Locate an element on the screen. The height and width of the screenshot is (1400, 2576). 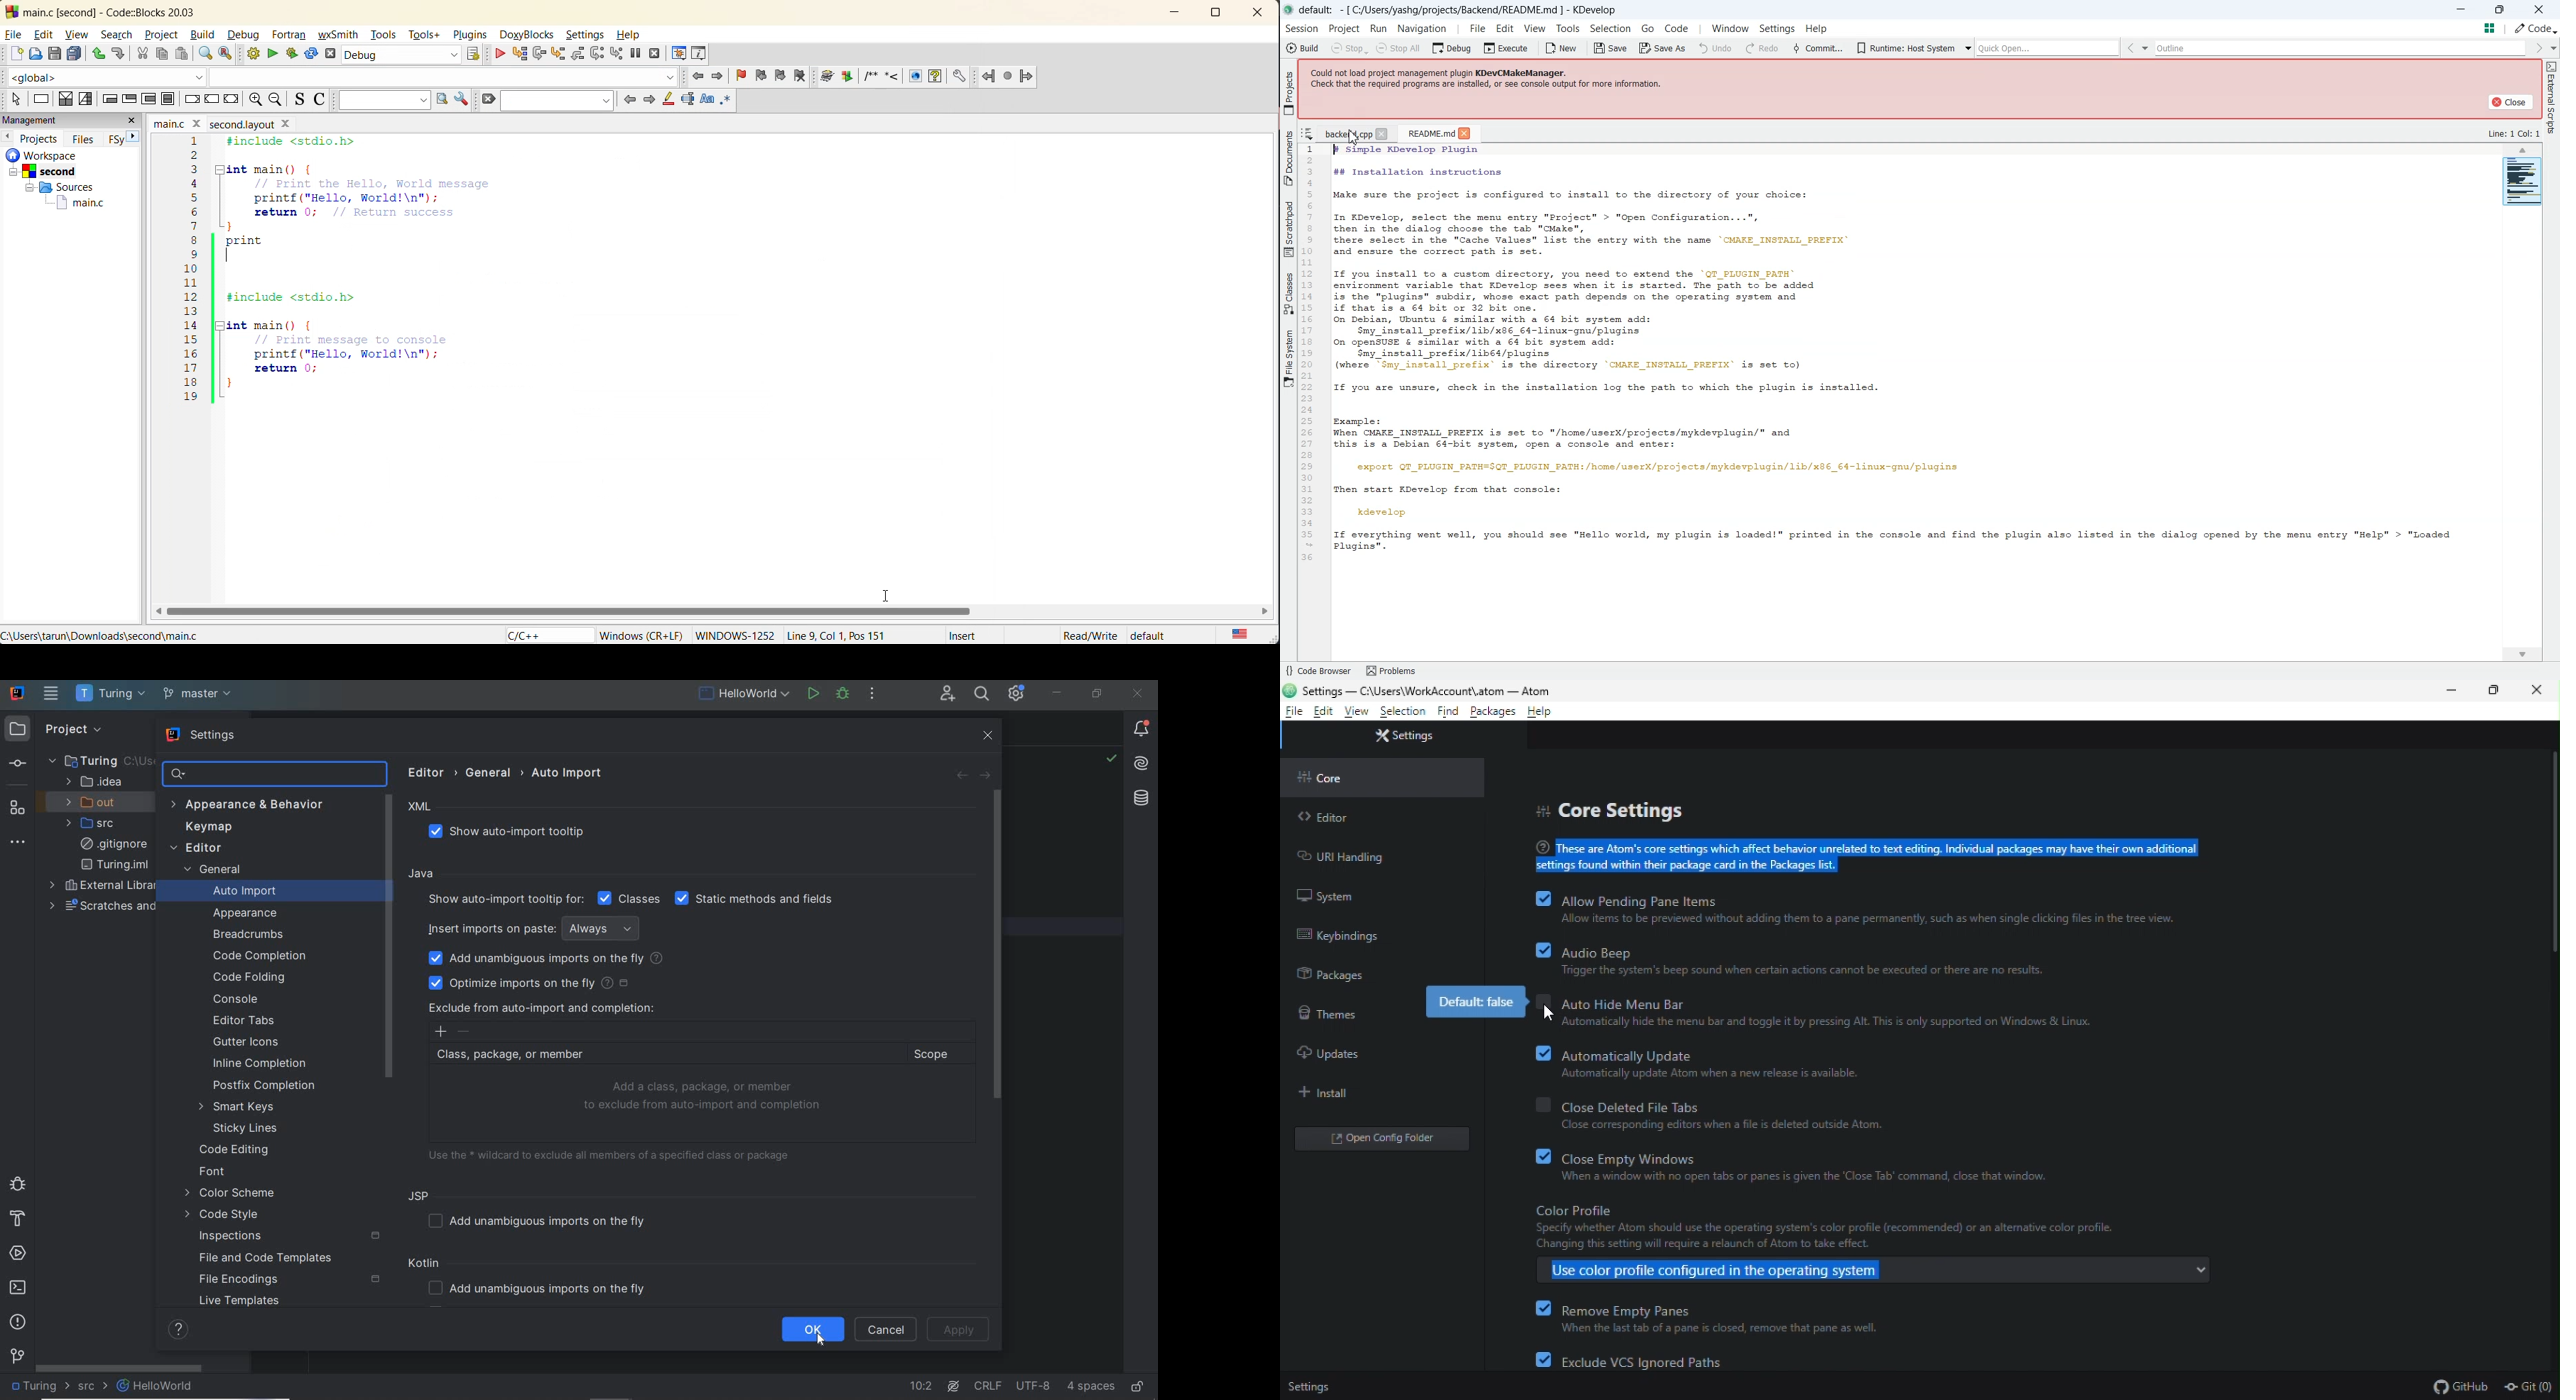
selection is located at coordinates (86, 100).